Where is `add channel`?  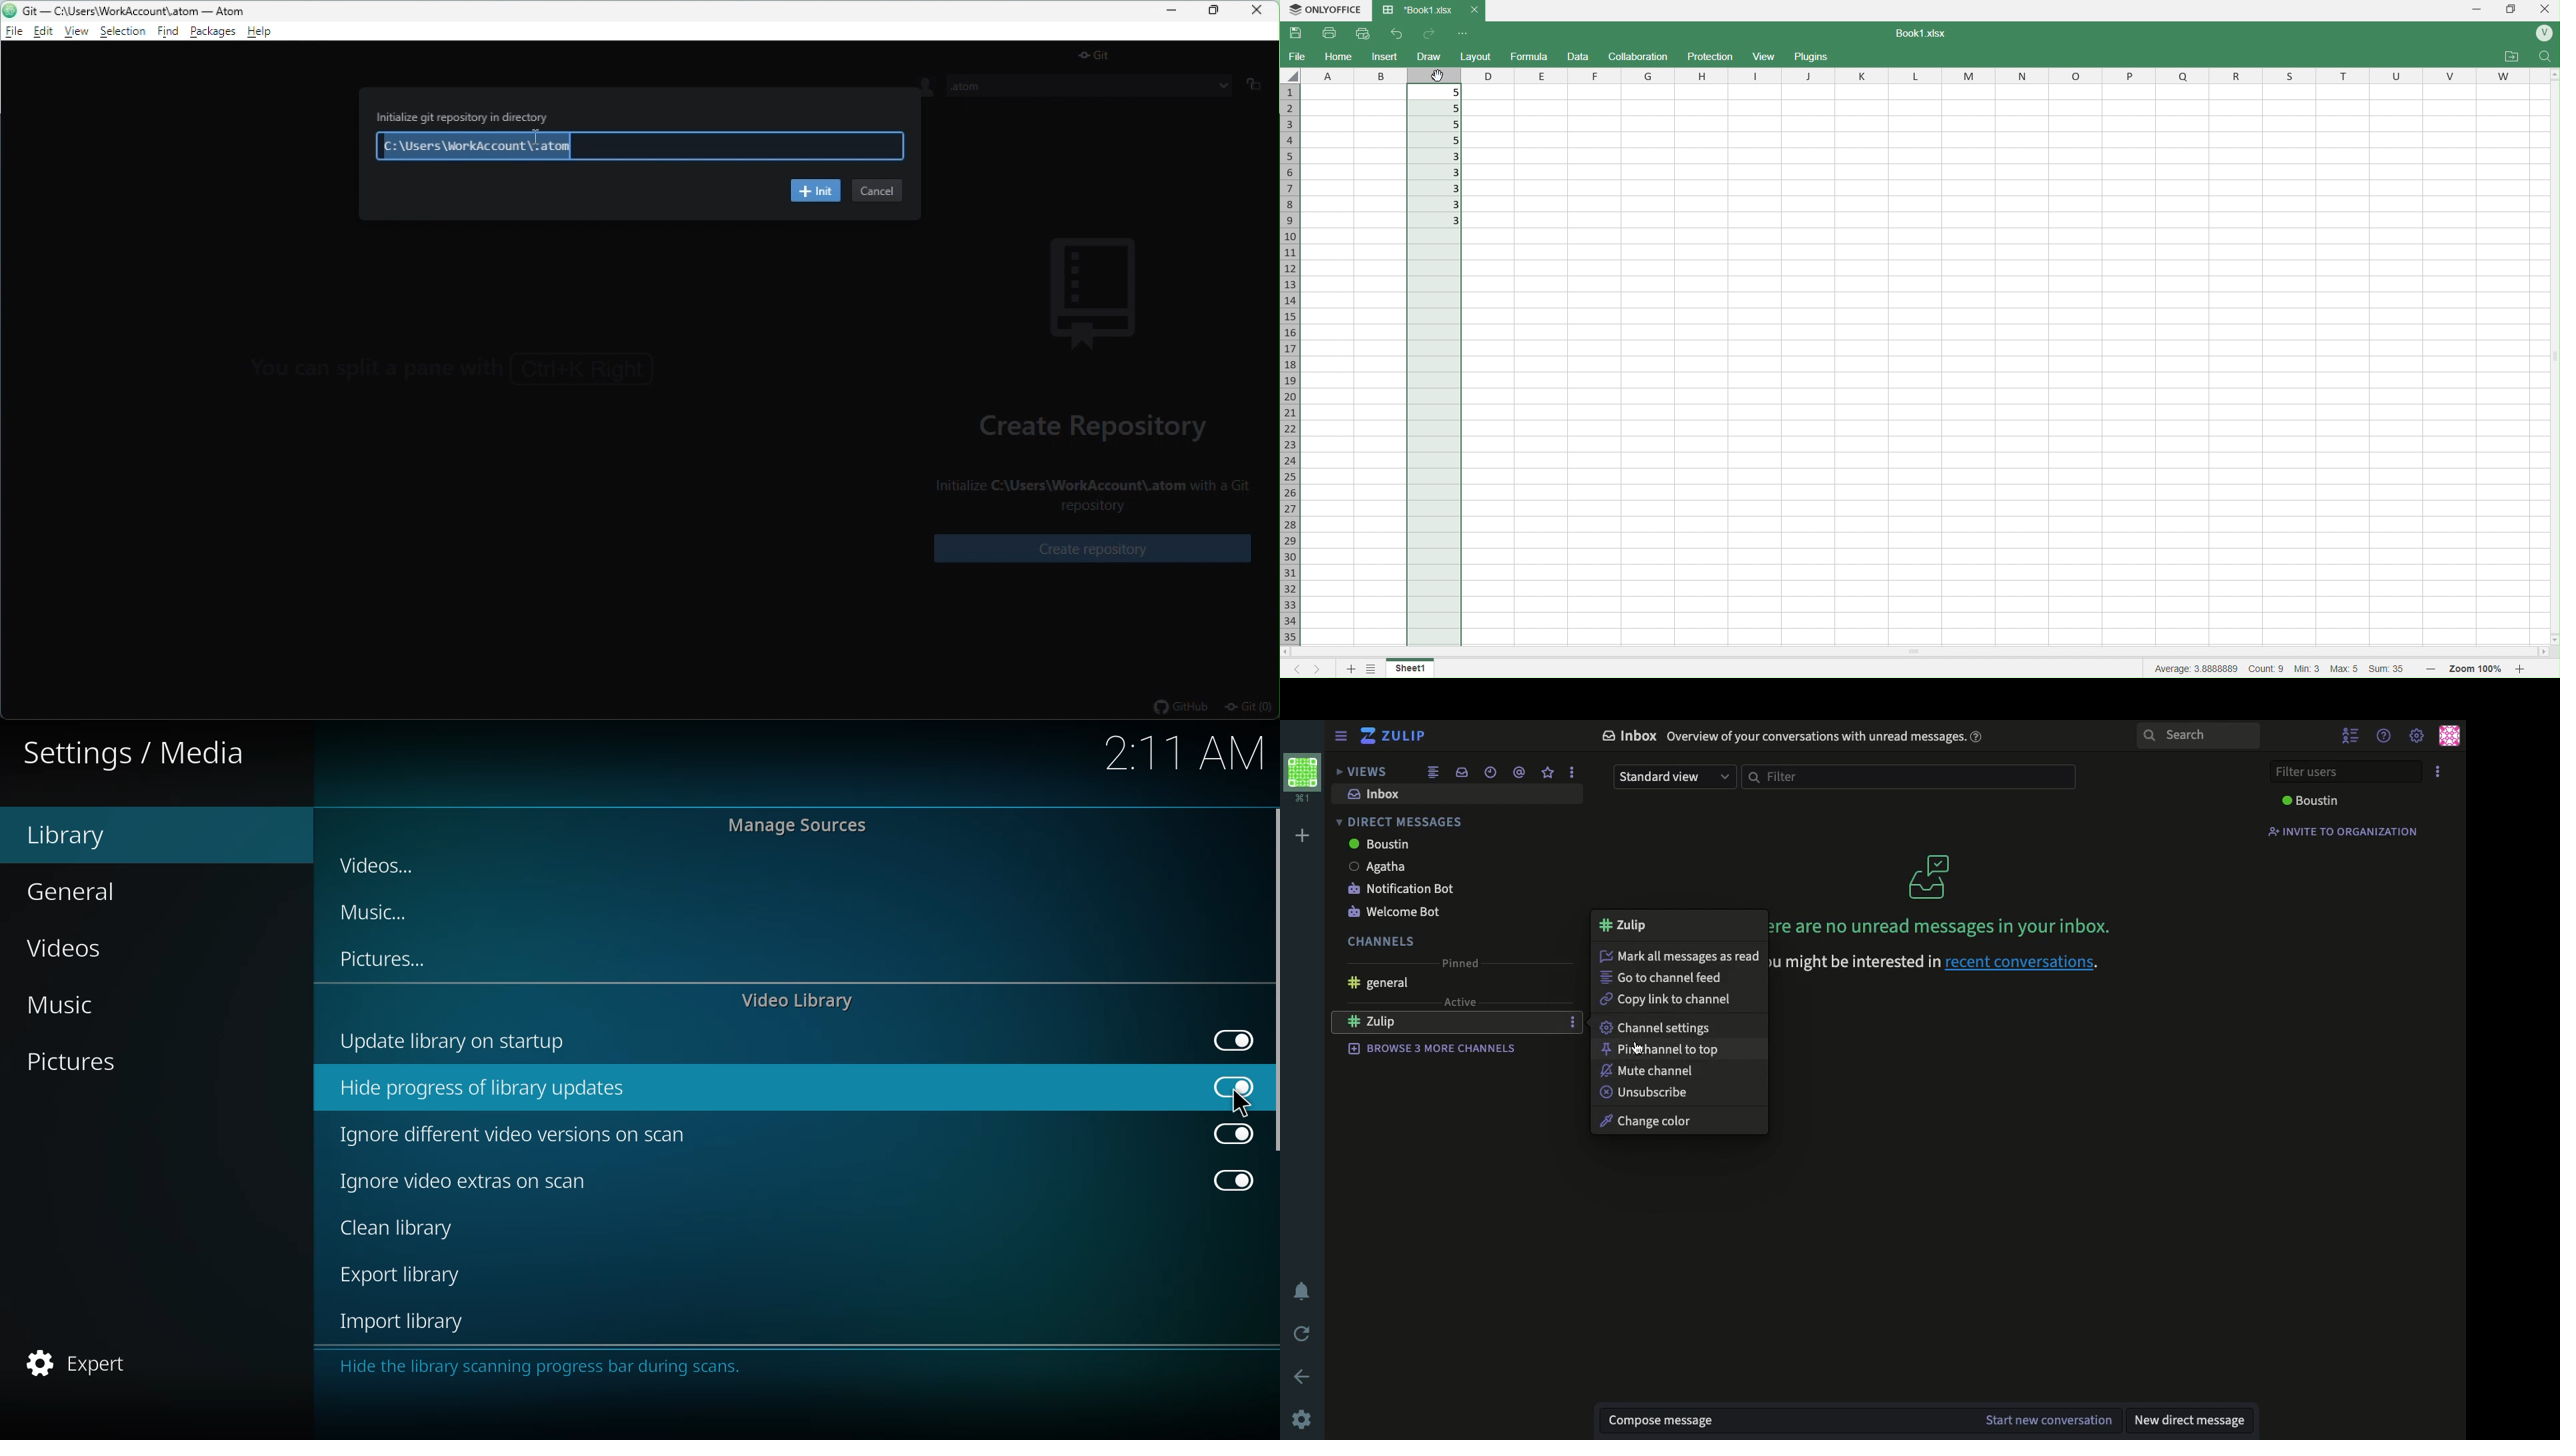 add channel is located at coordinates (1549, 1022).